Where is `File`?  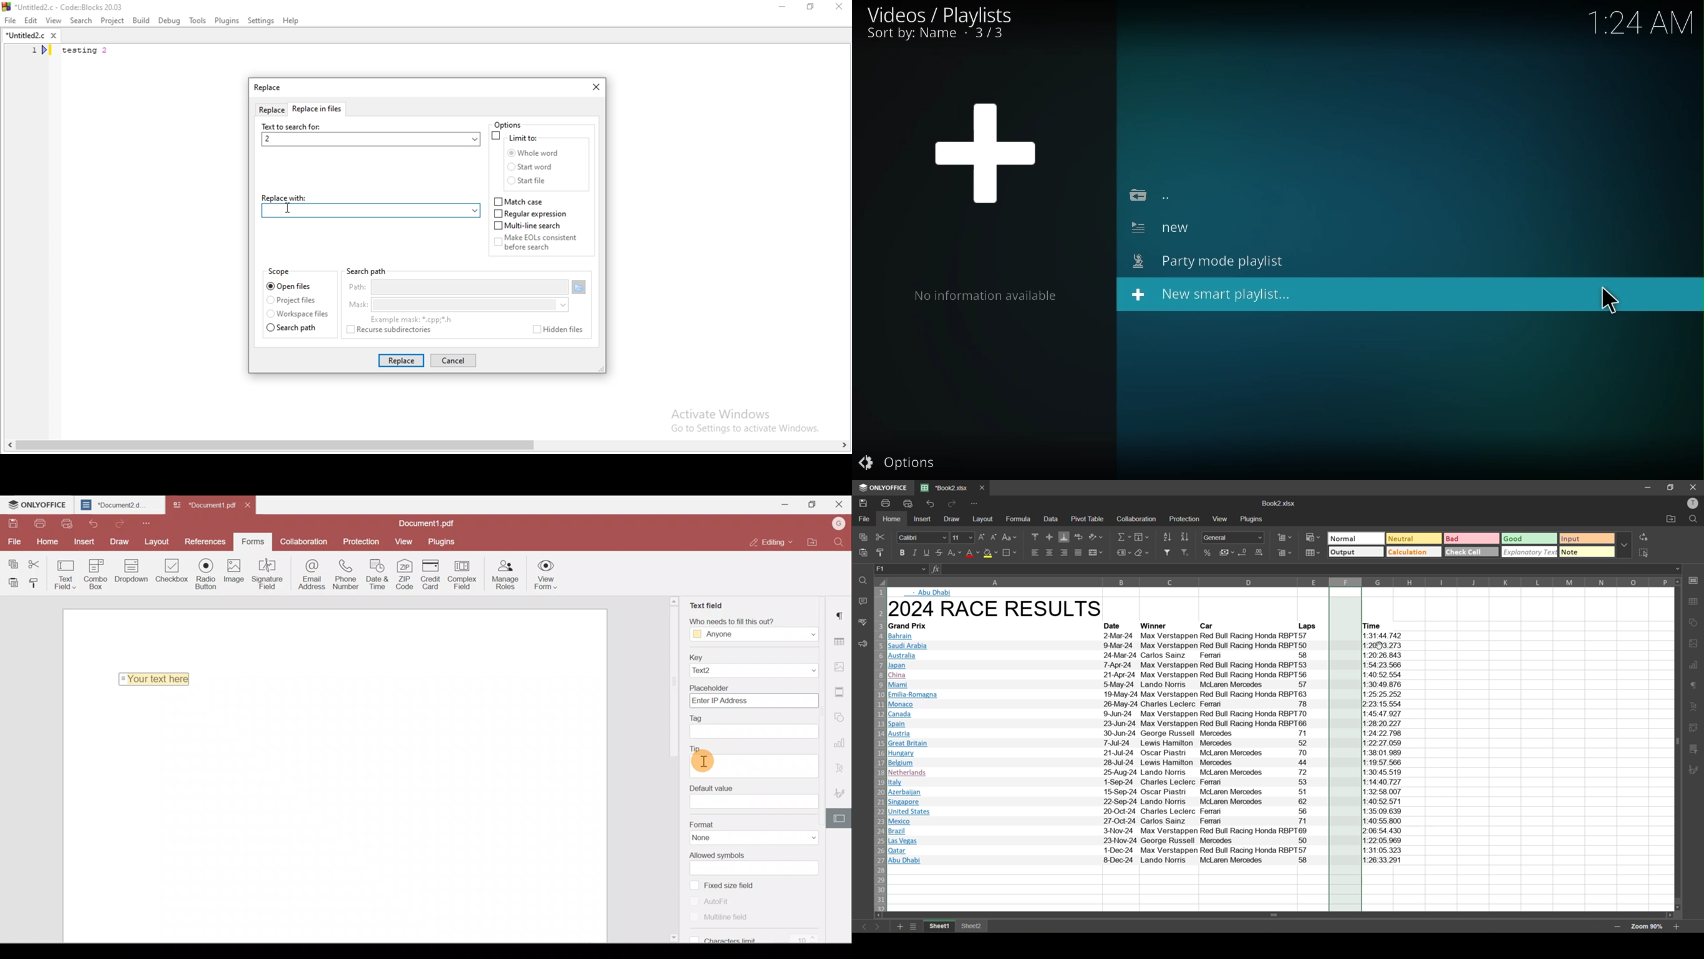
File is located at coordinates (13, 541).